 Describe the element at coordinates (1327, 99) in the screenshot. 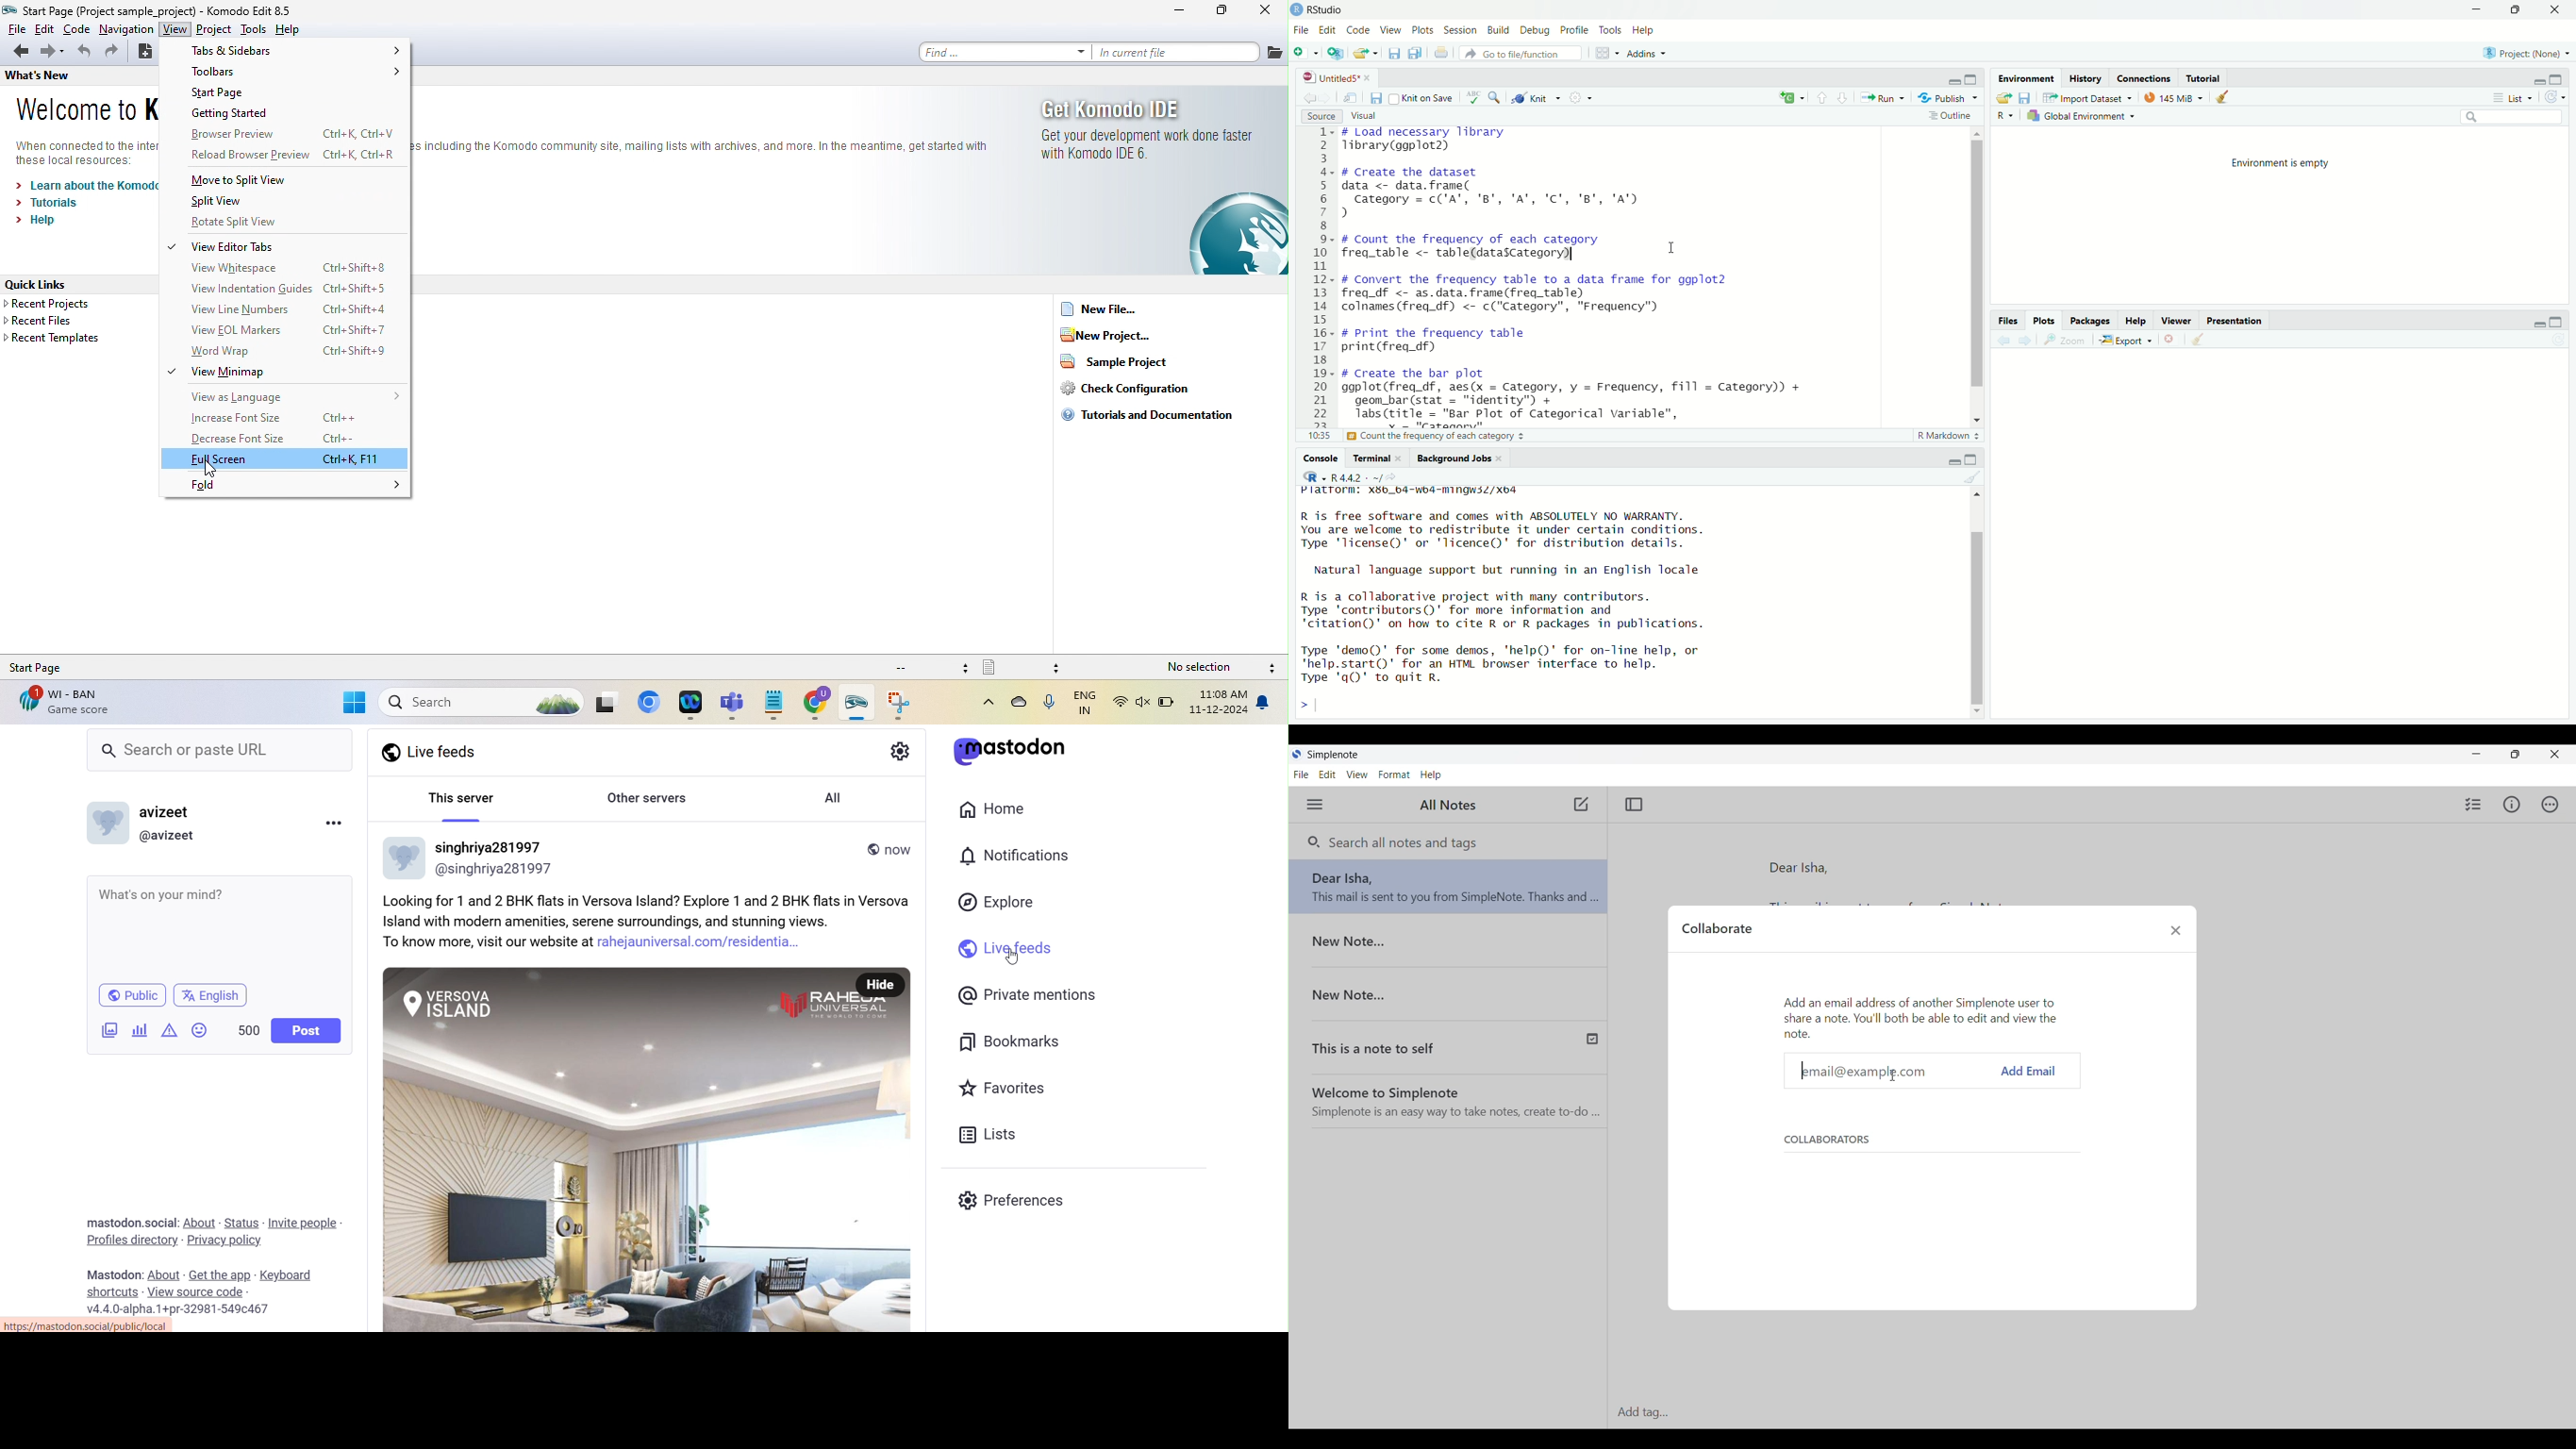

I see `go forward` at that location.